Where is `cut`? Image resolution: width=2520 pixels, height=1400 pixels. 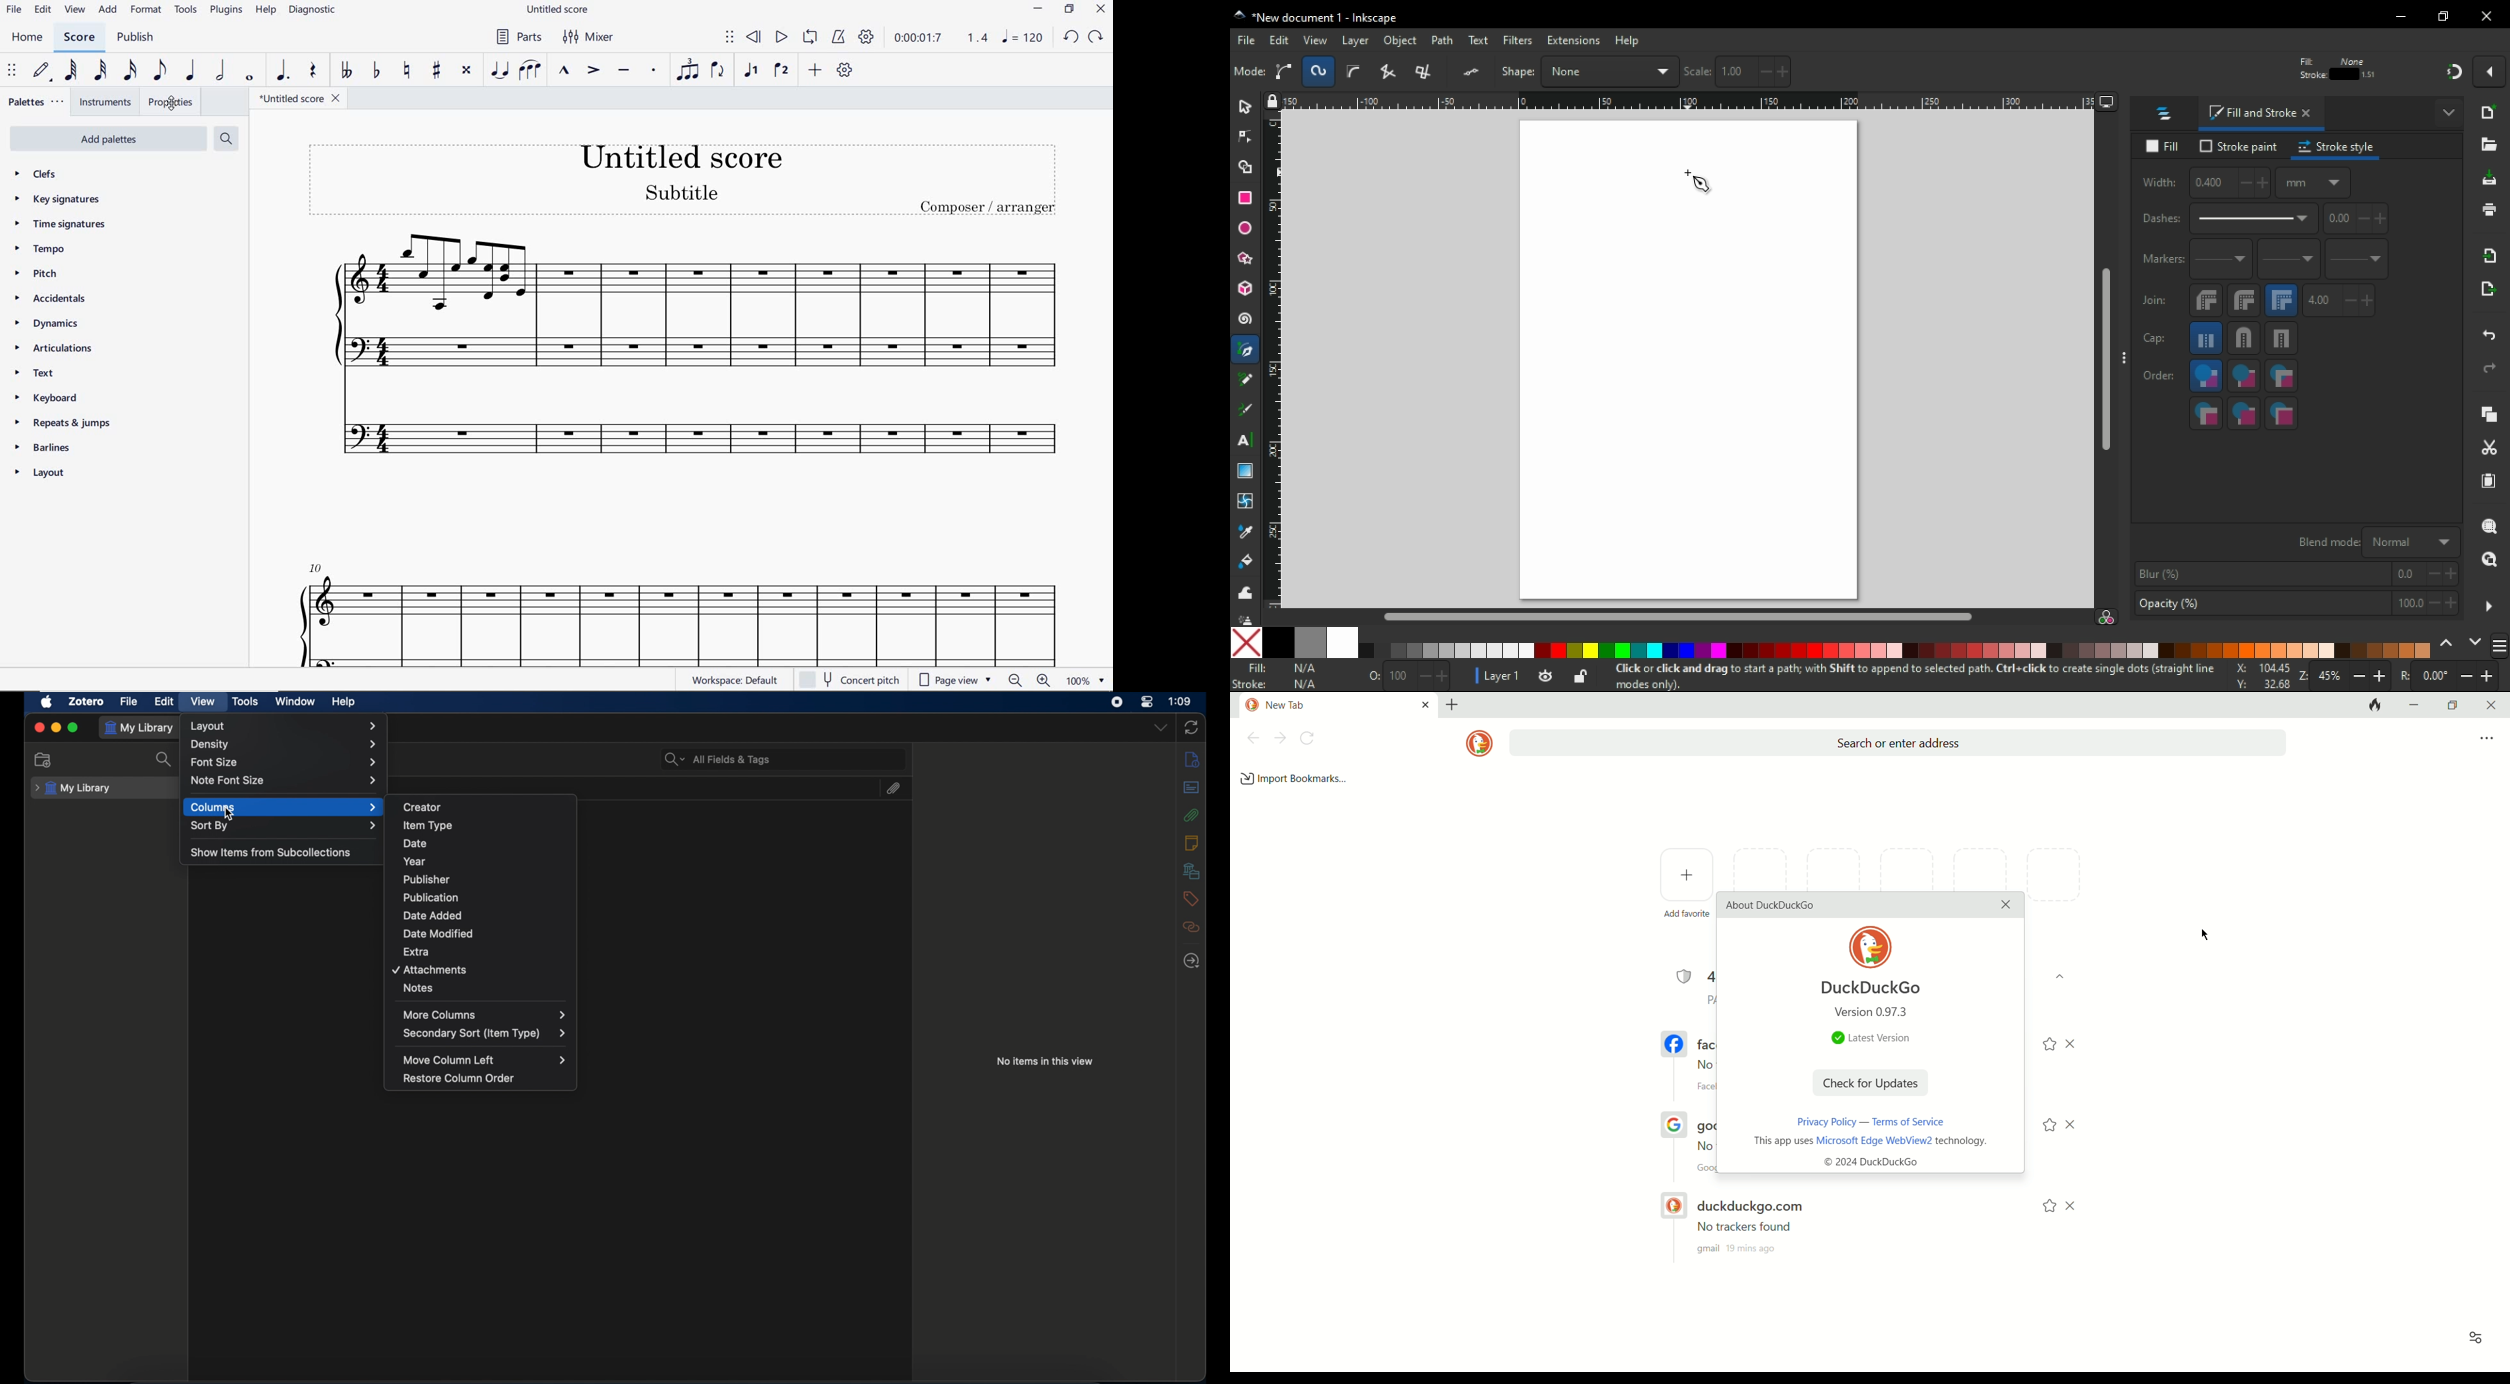 cut is located at coordinates (2488, 449).